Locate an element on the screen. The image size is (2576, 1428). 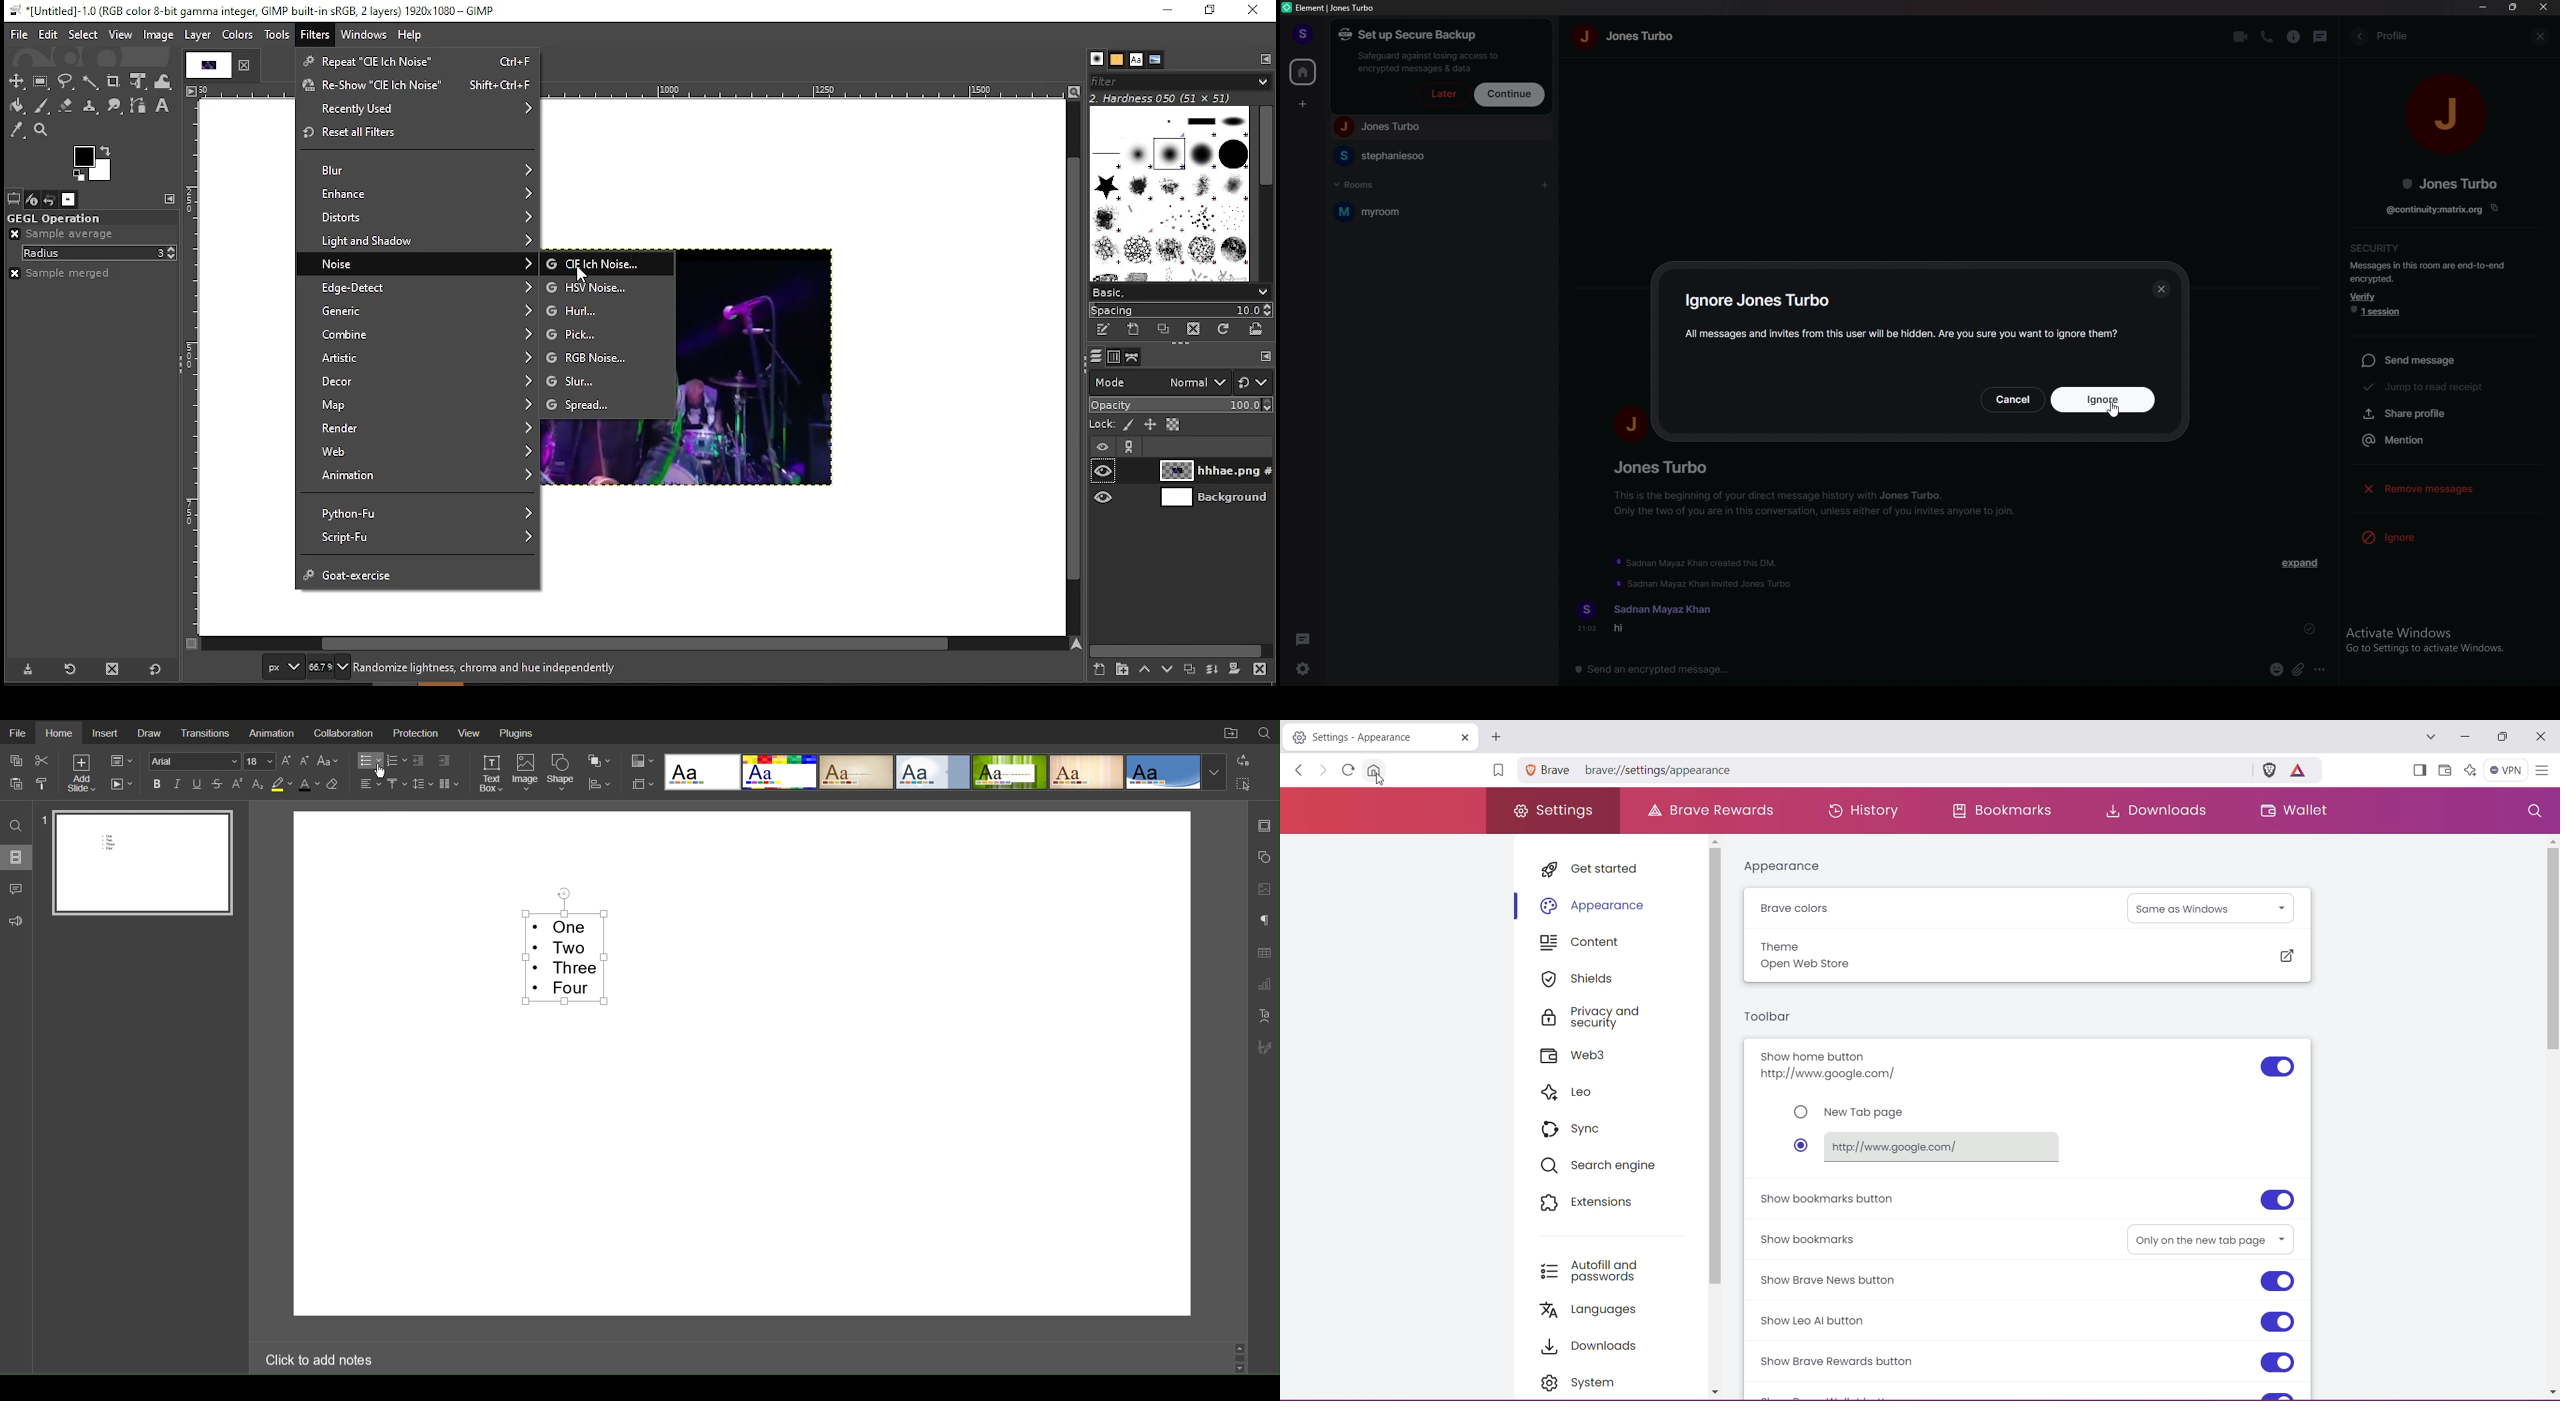
copy link is located at coordinates (2443, 208).